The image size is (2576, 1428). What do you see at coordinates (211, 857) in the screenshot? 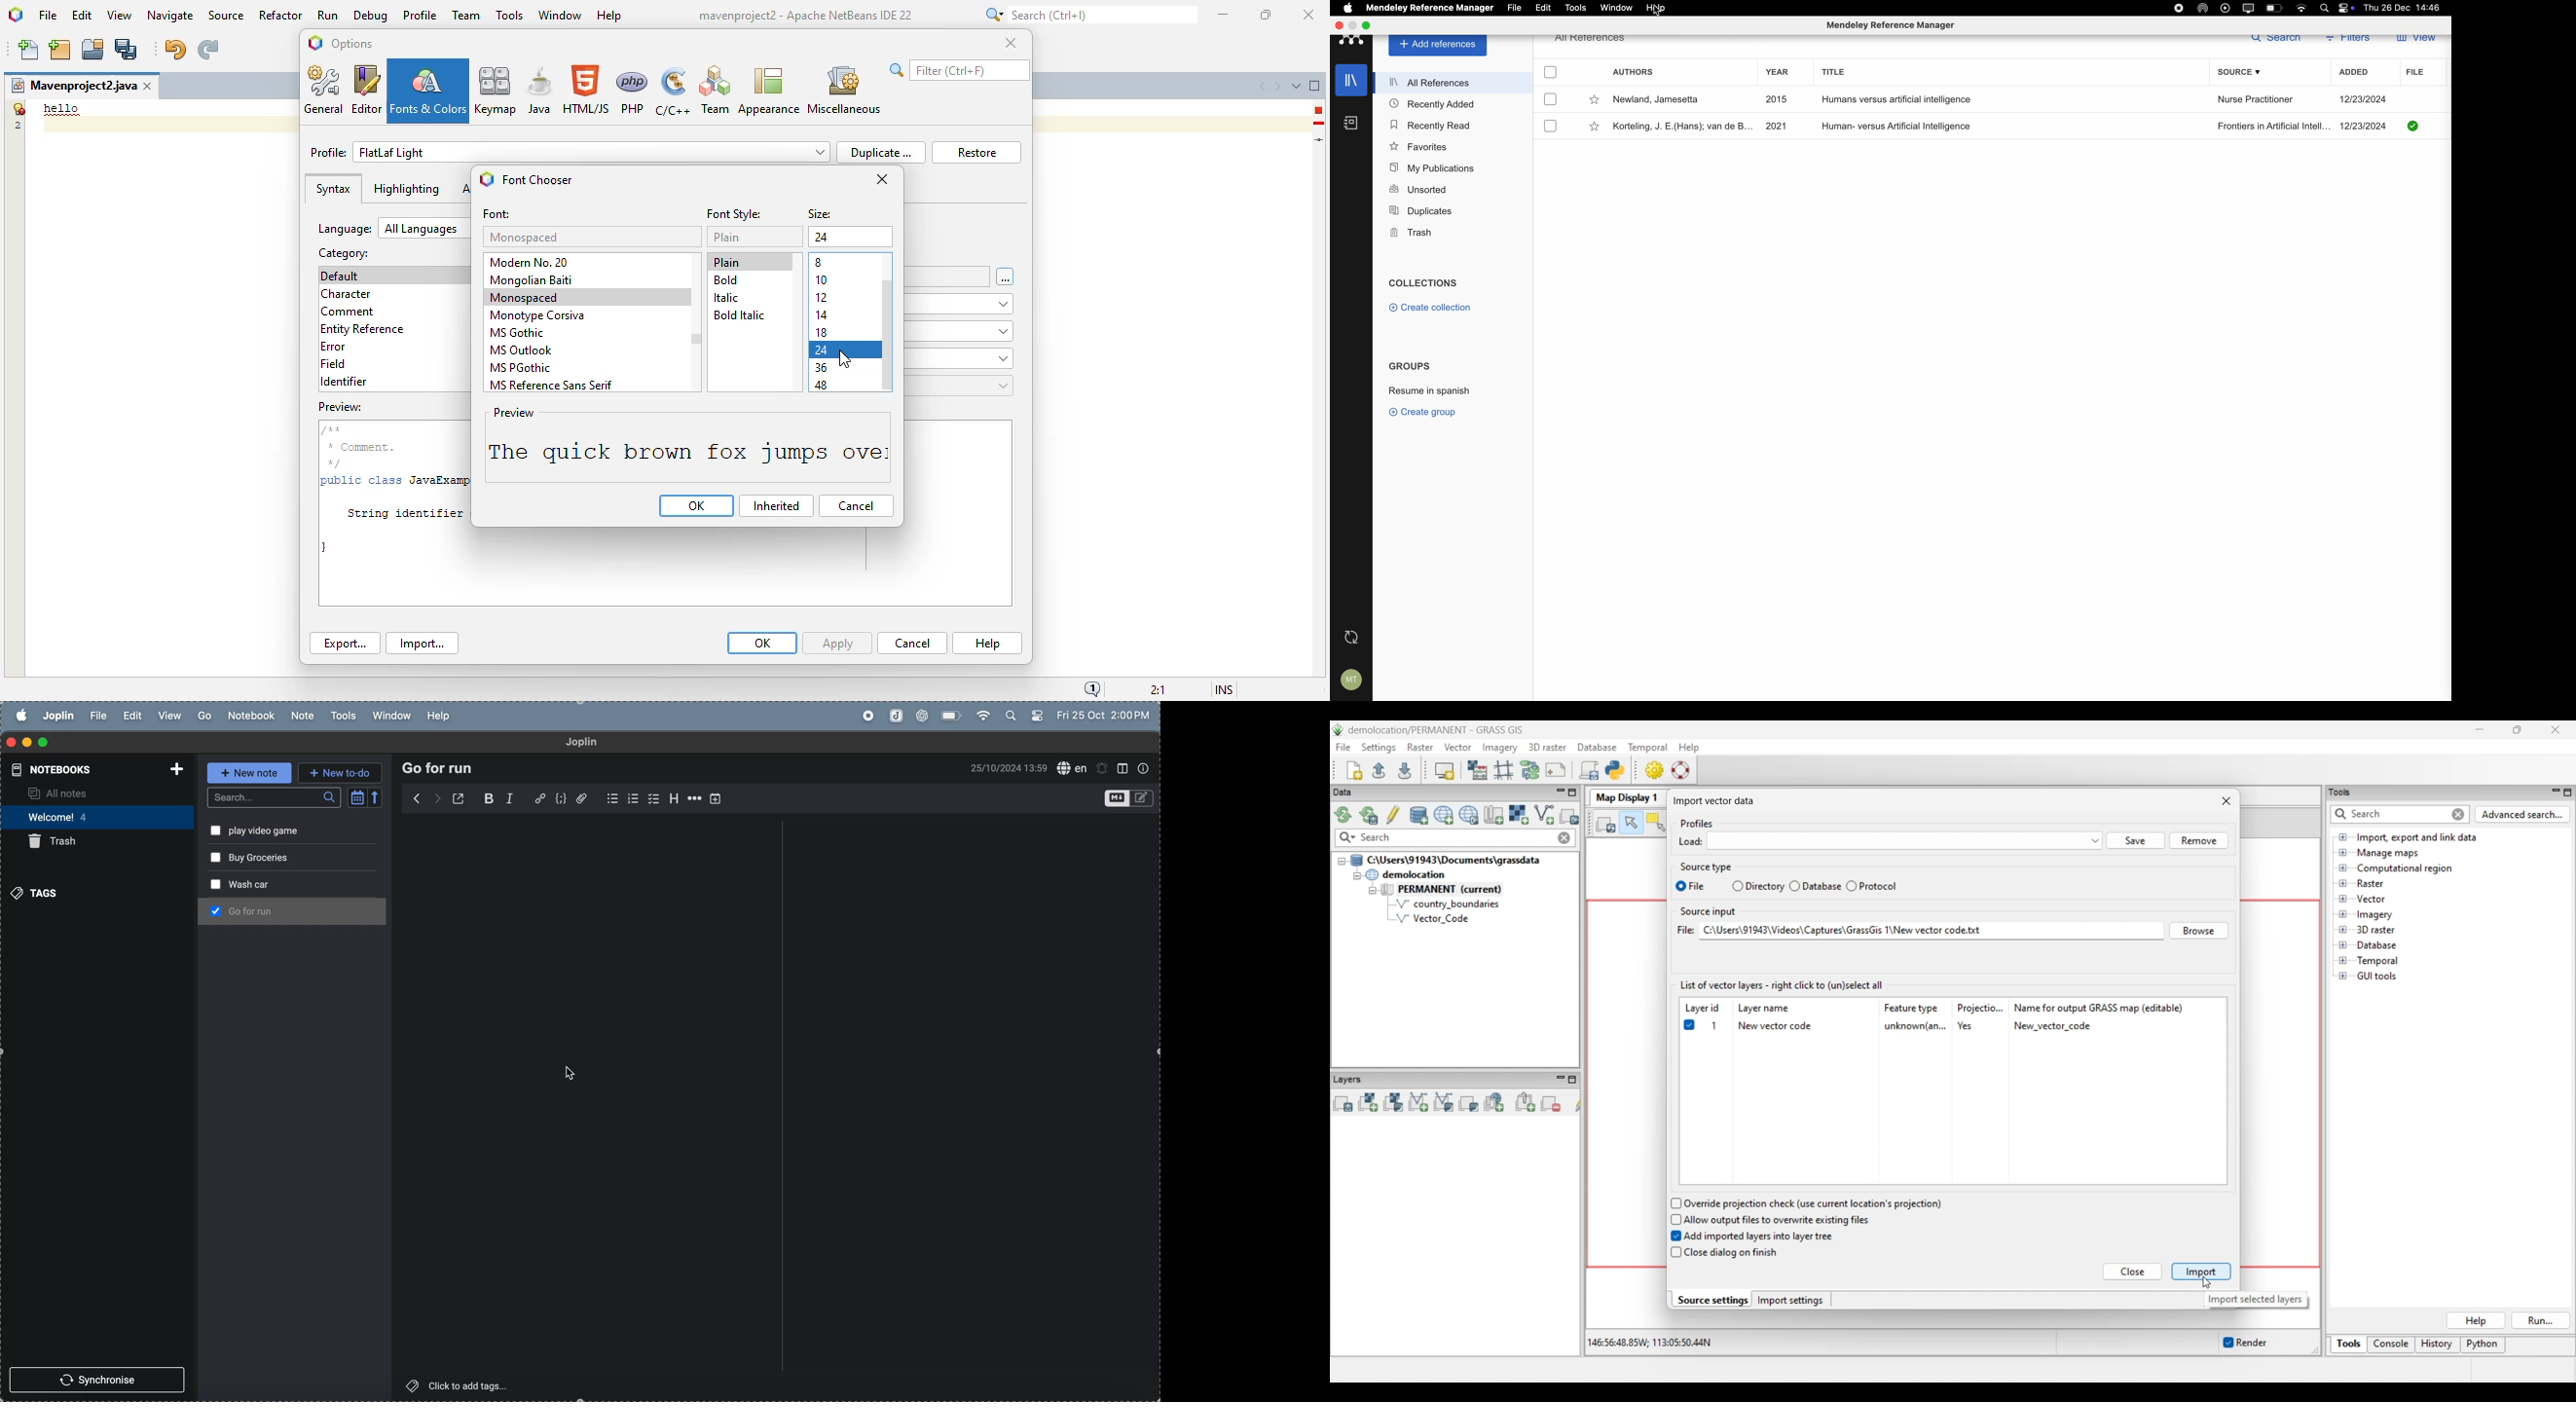
I see `check cox` at bounding box center [211, 857].